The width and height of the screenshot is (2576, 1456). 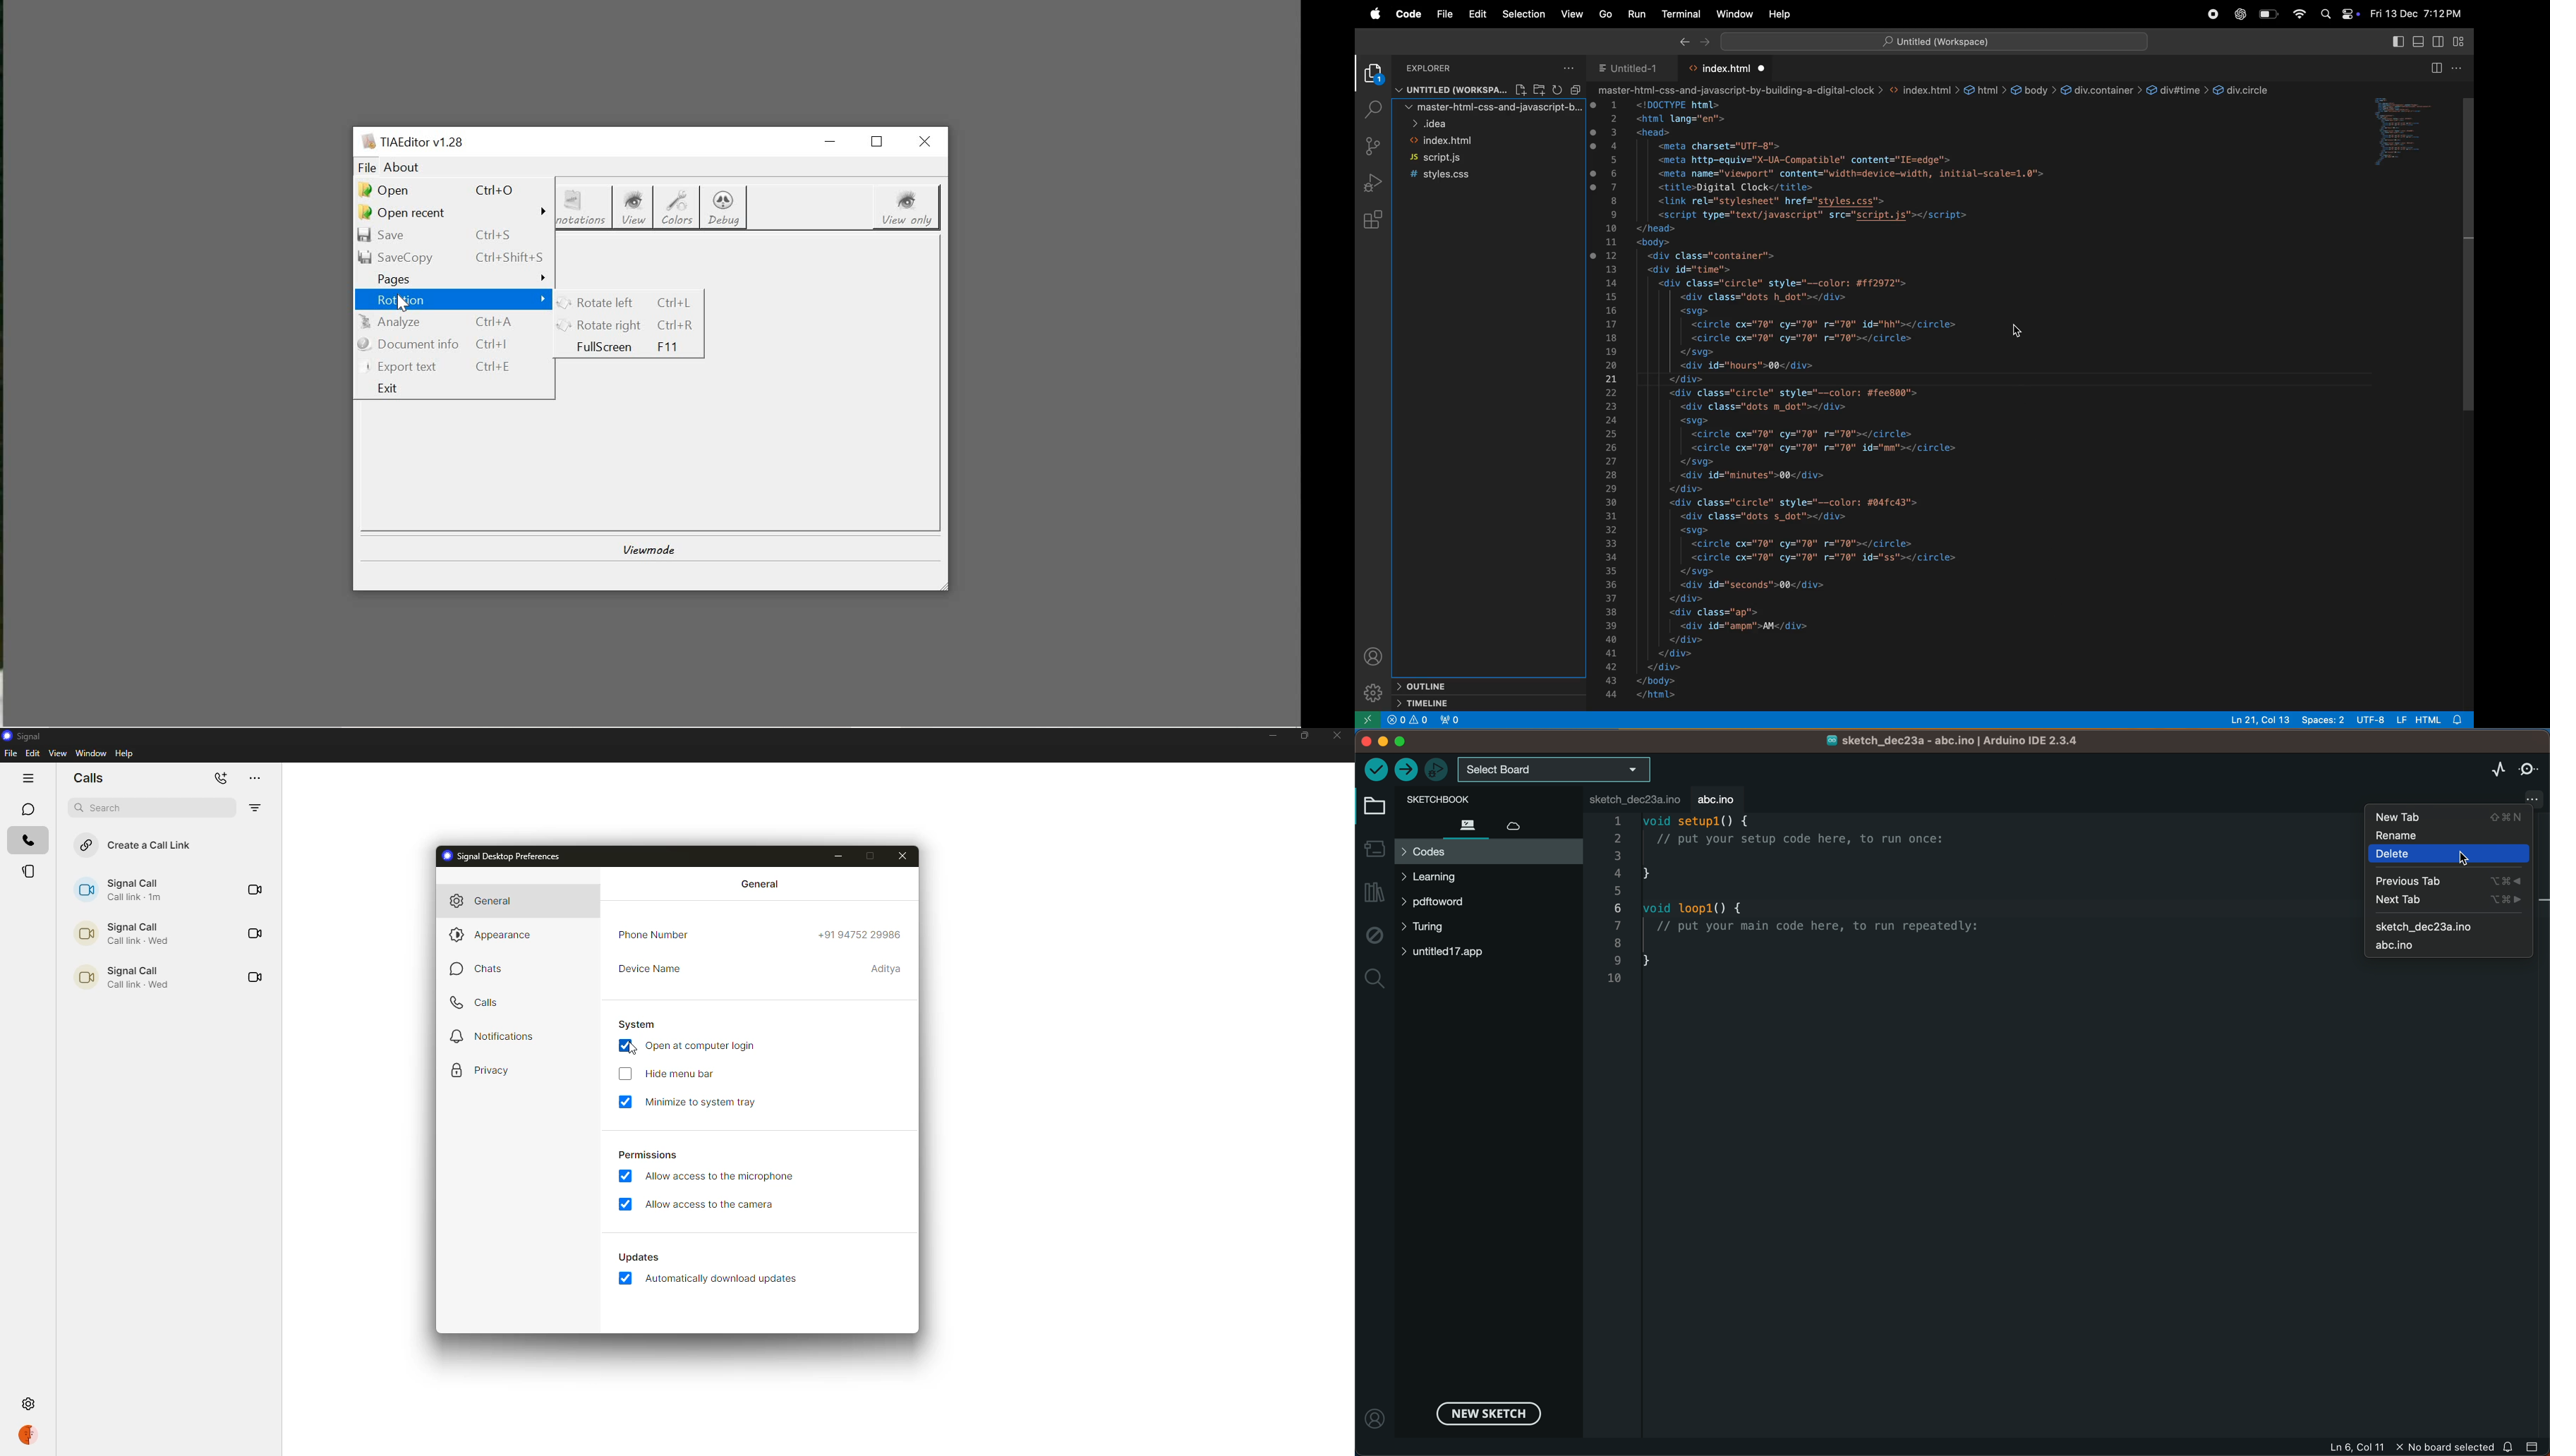 I want to click on record, so click(x=2216, y=14).